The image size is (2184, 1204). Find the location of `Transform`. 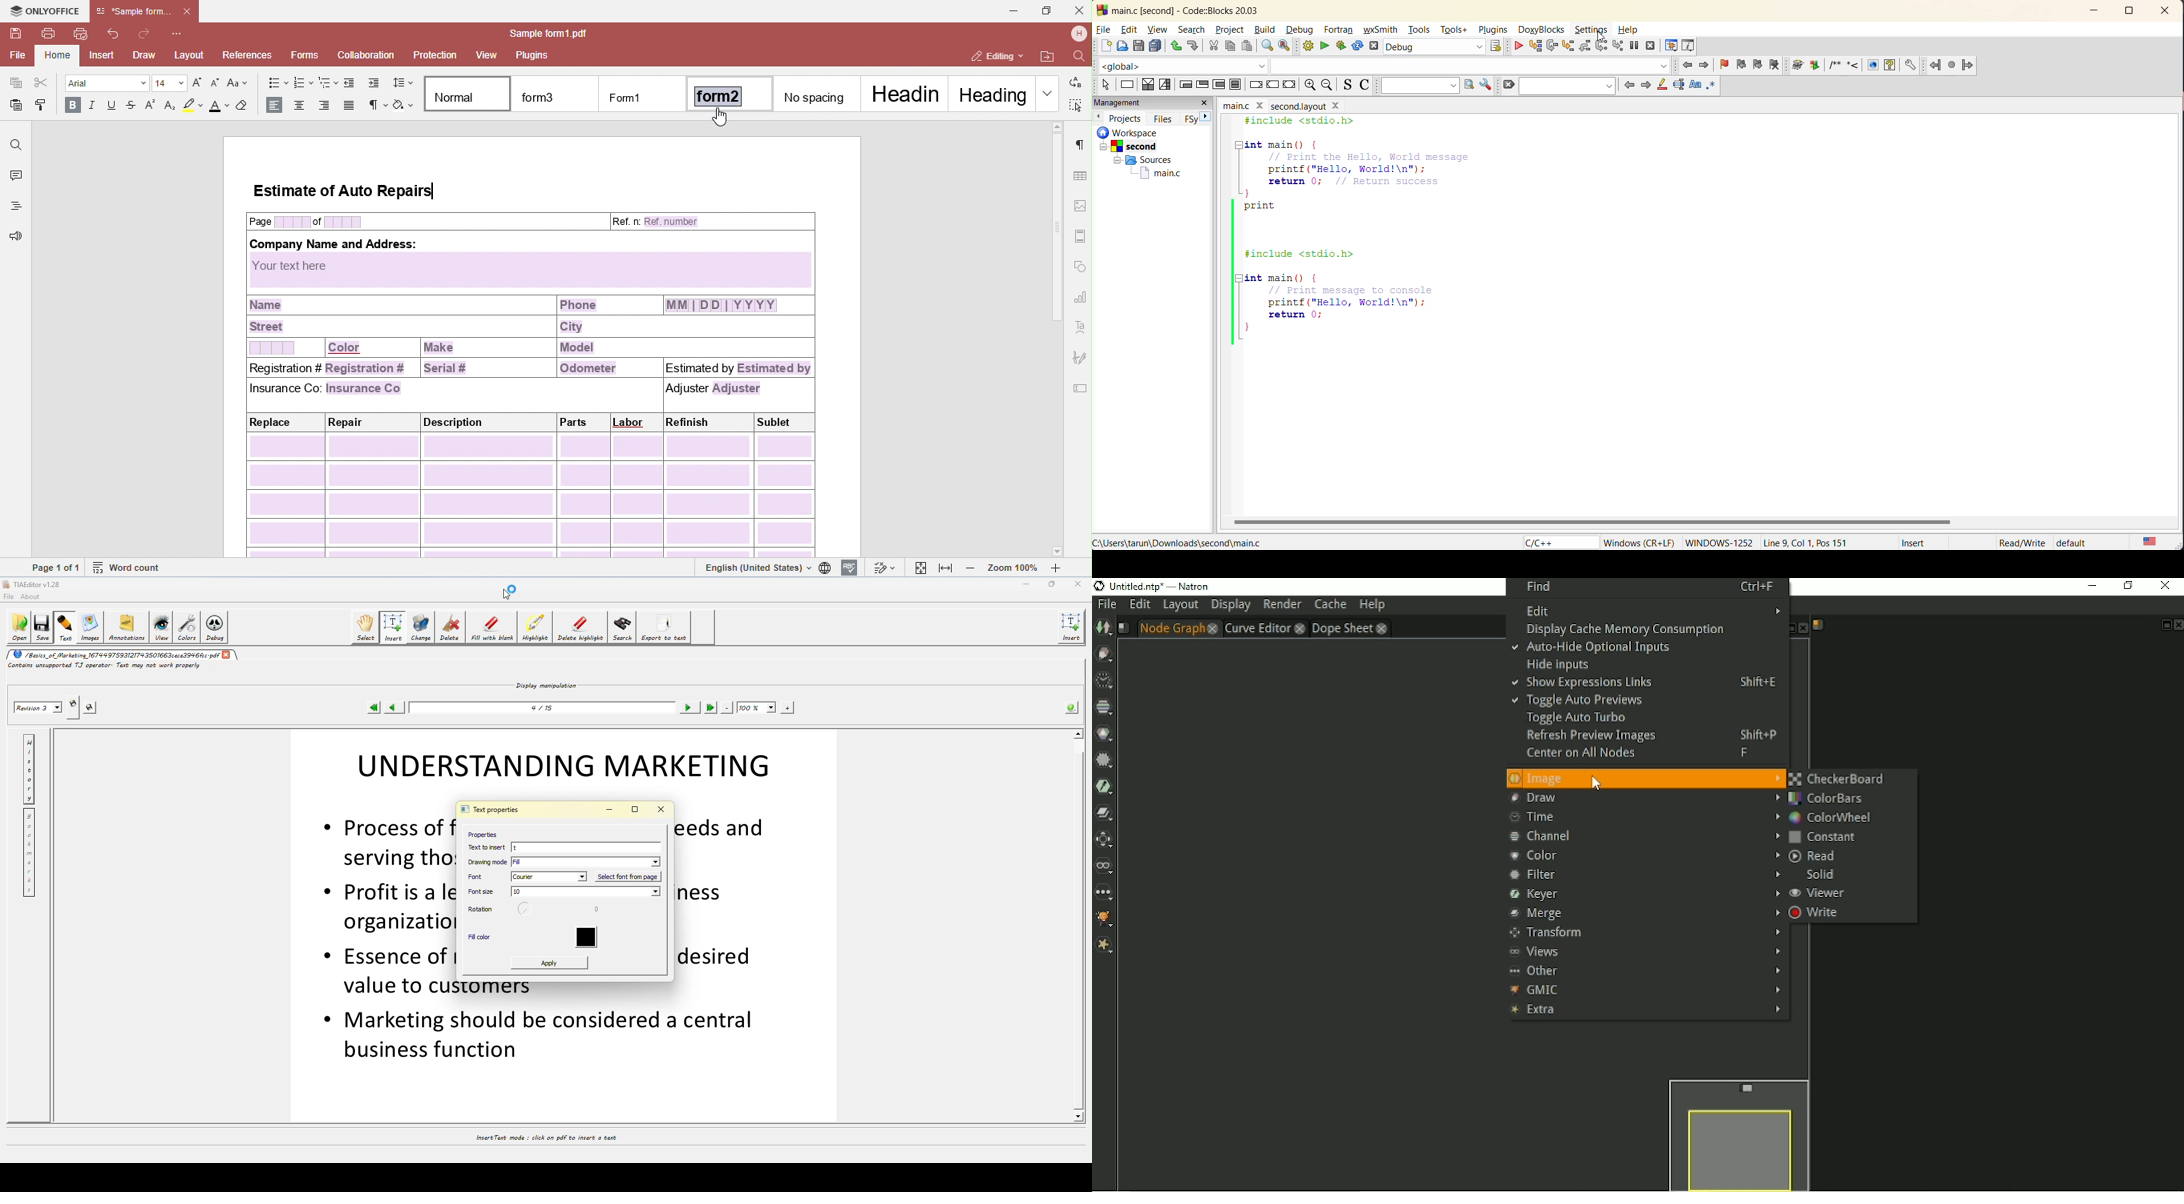

Transform is located at coordinates (1105, 839).